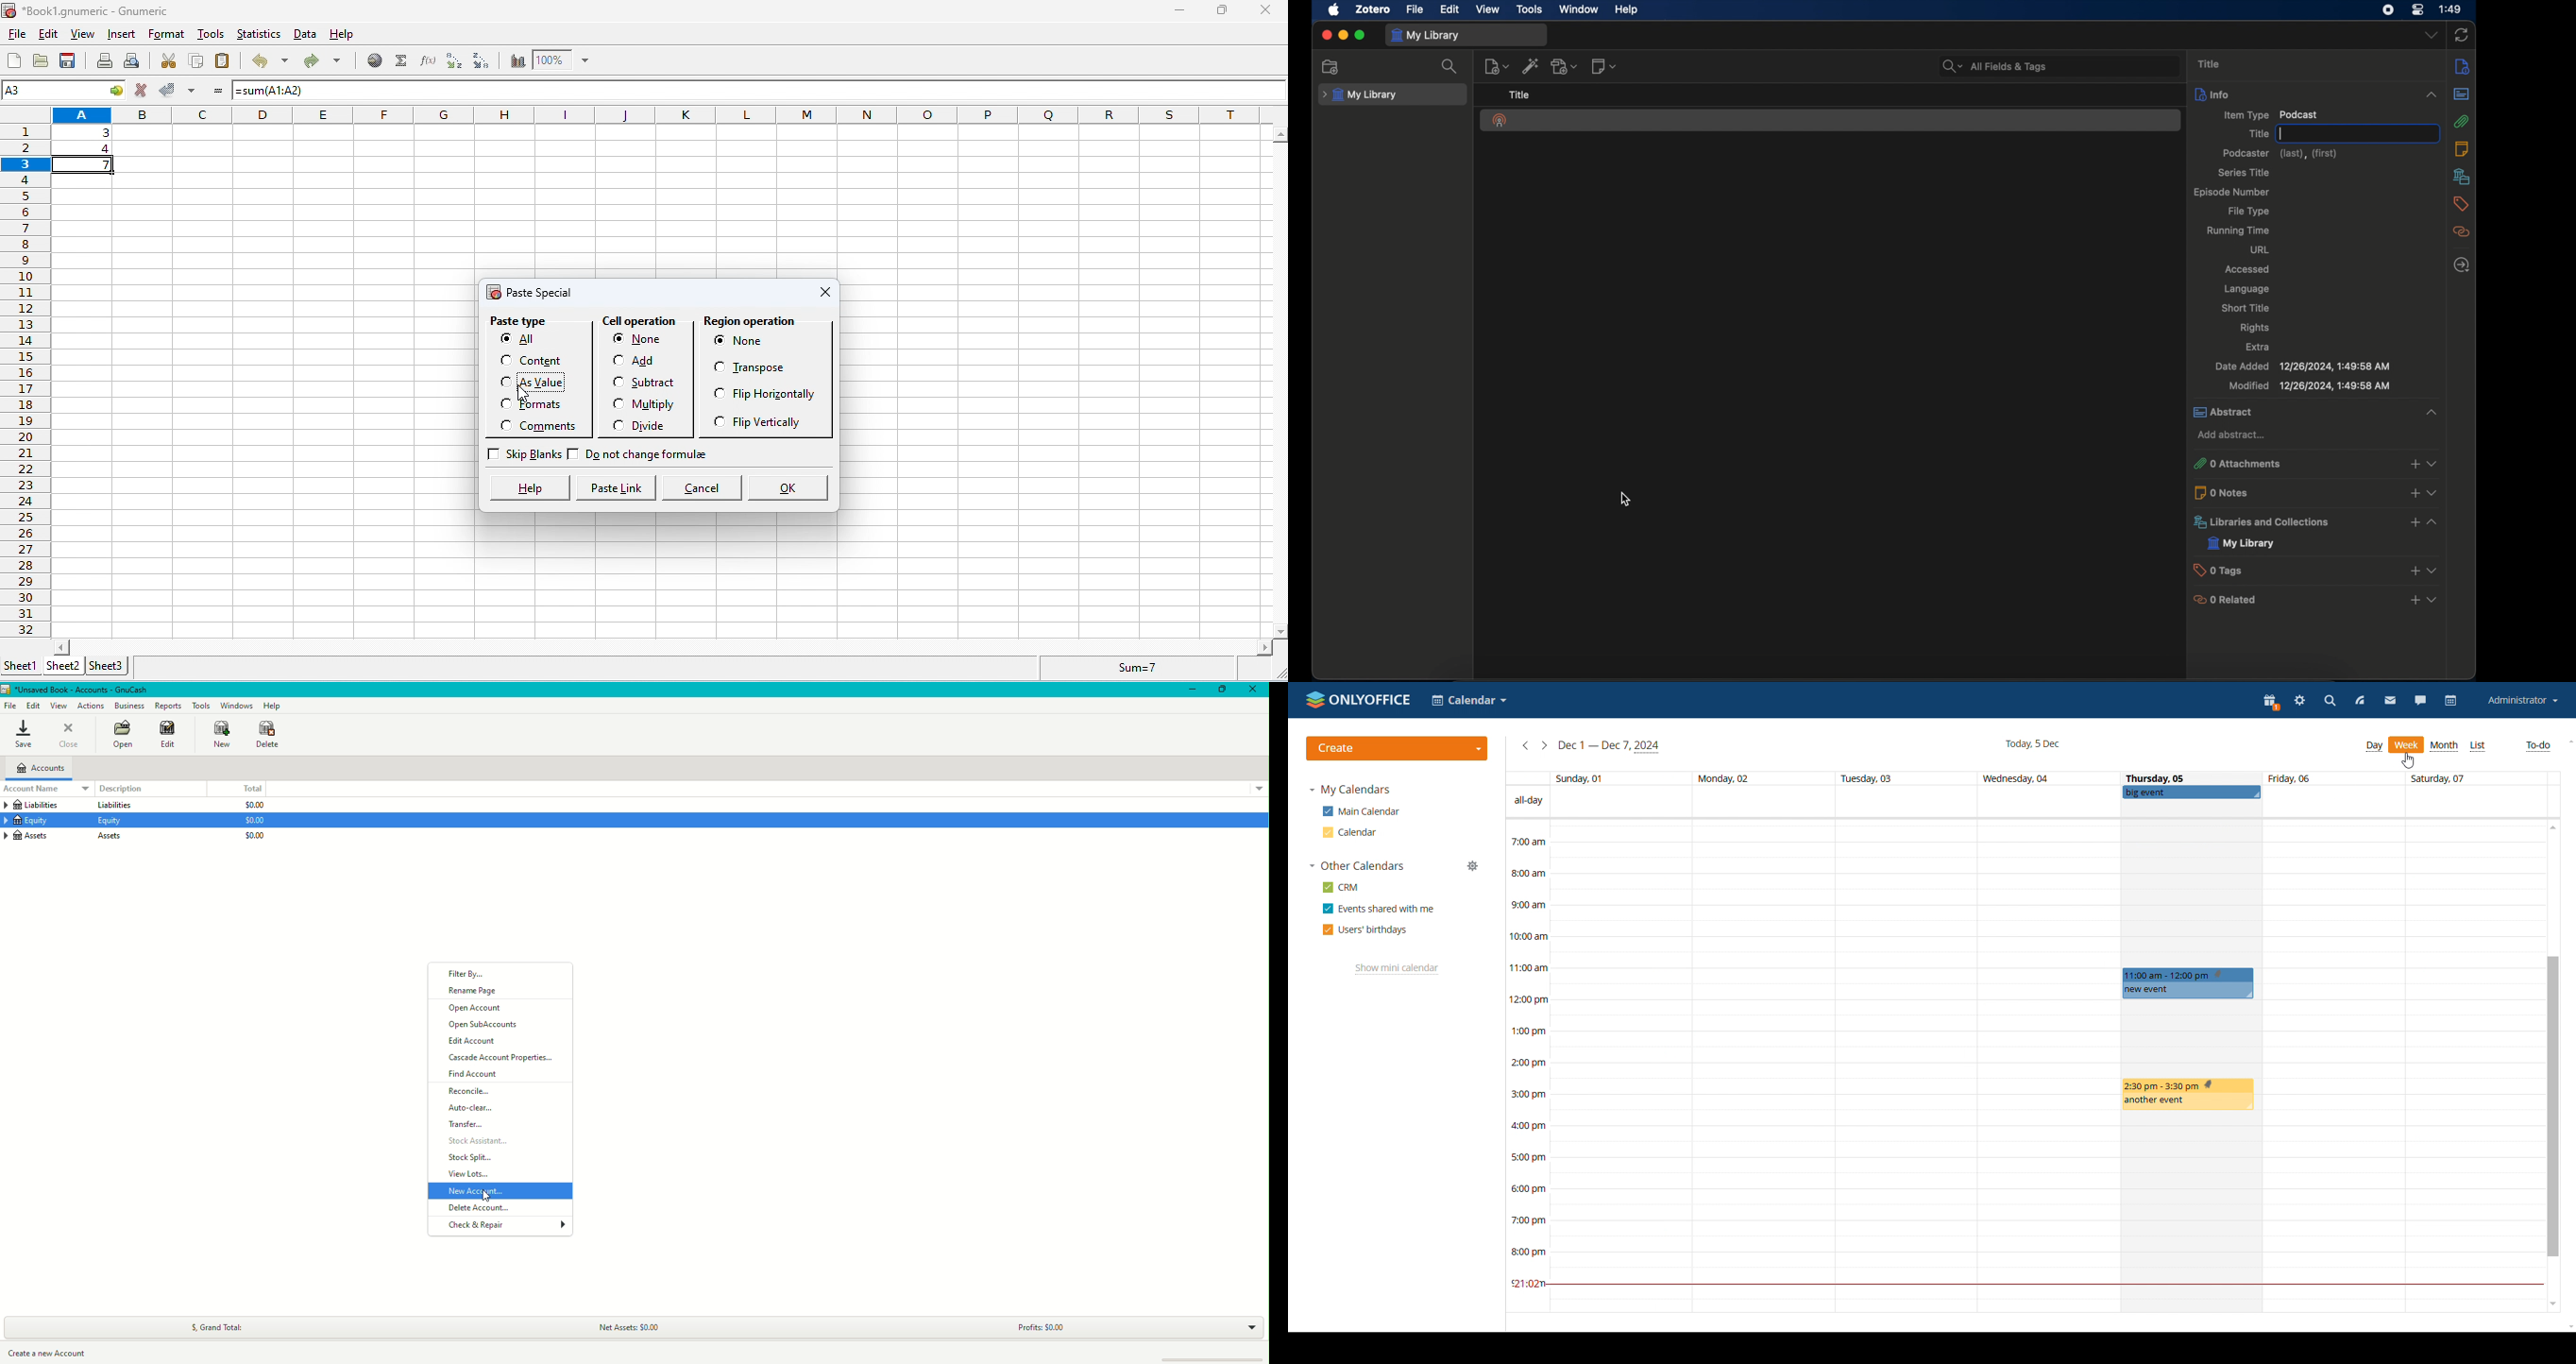 Image resolution: width=2576 pixels, height=1372 pixels. Describe the element at coordinates (1397, 969) in the screenshot. I see `show mini calendar` at that location.